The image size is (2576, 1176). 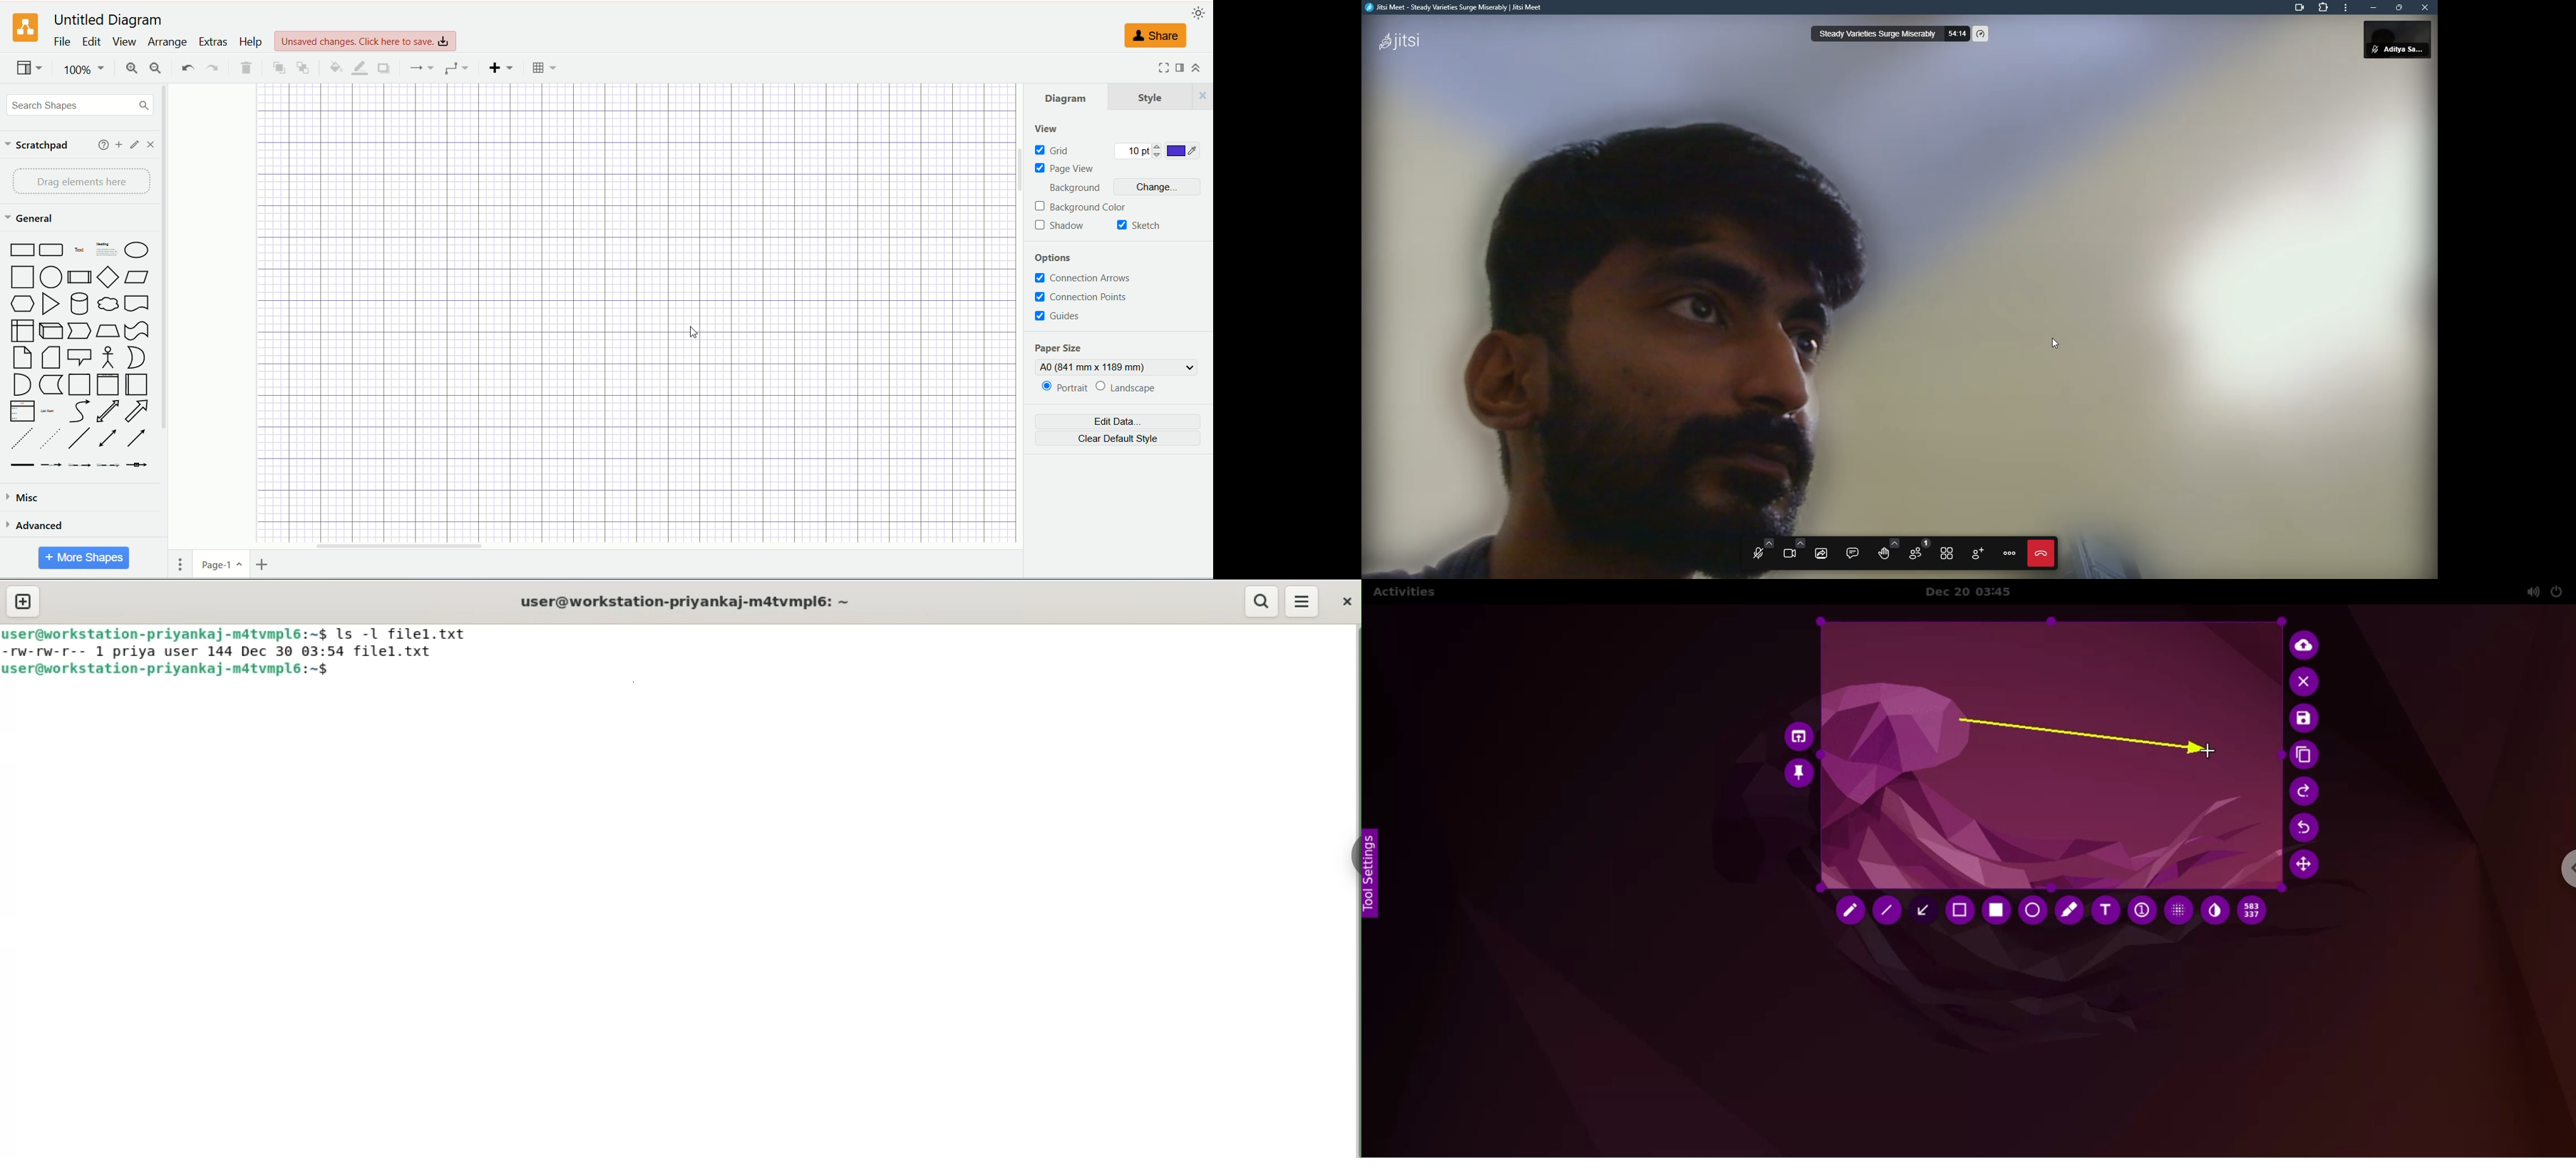 I want to click on Dotted Line, so click(x=51, y=439).